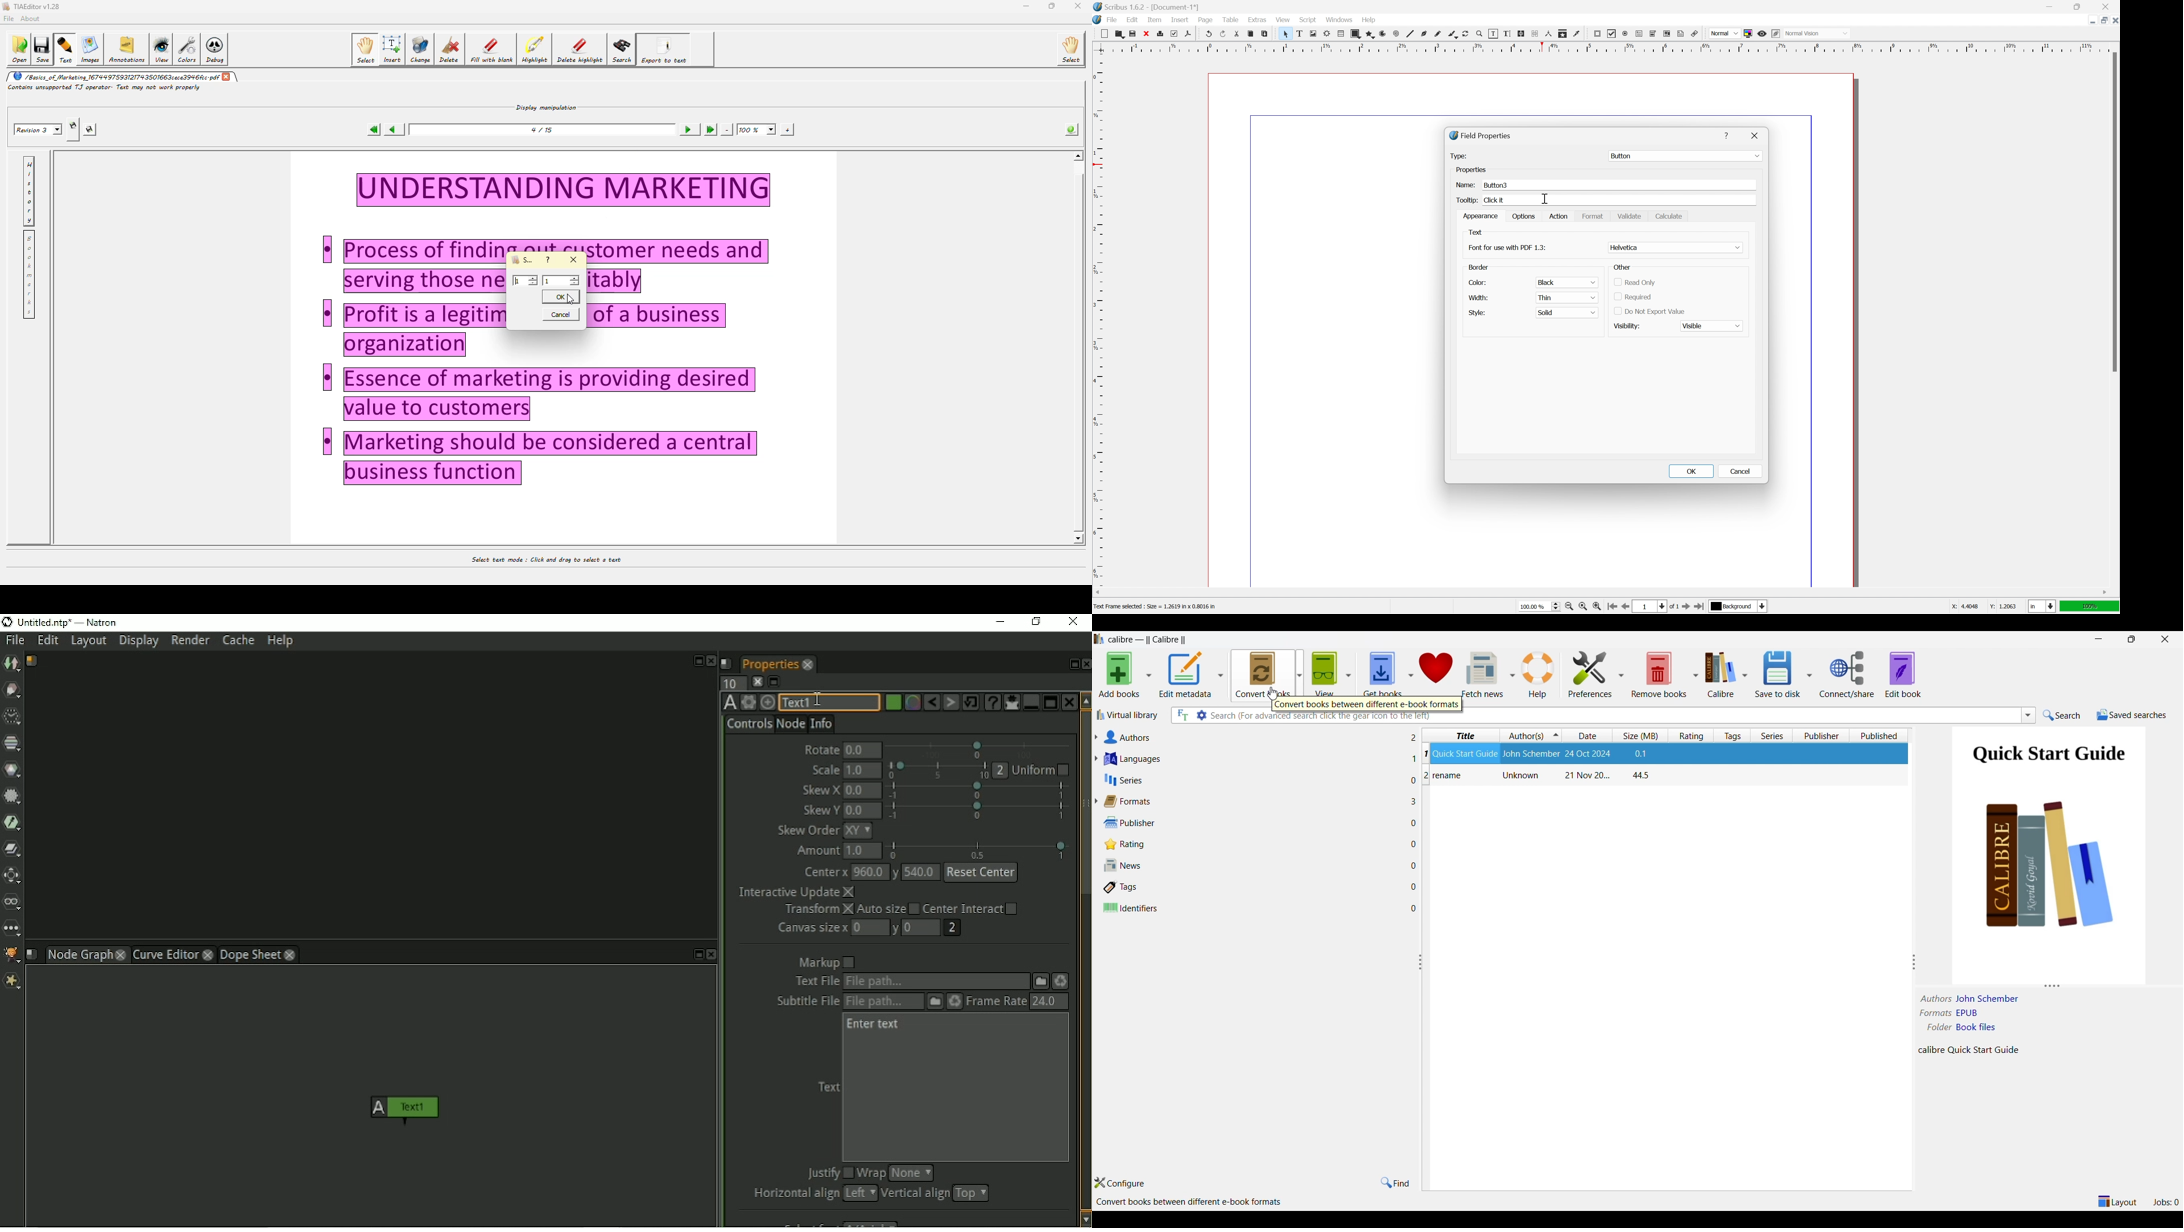 Image resolution: width=2184 pixels, height=1232 pixels. I want to click on new, so click(1104, 34).